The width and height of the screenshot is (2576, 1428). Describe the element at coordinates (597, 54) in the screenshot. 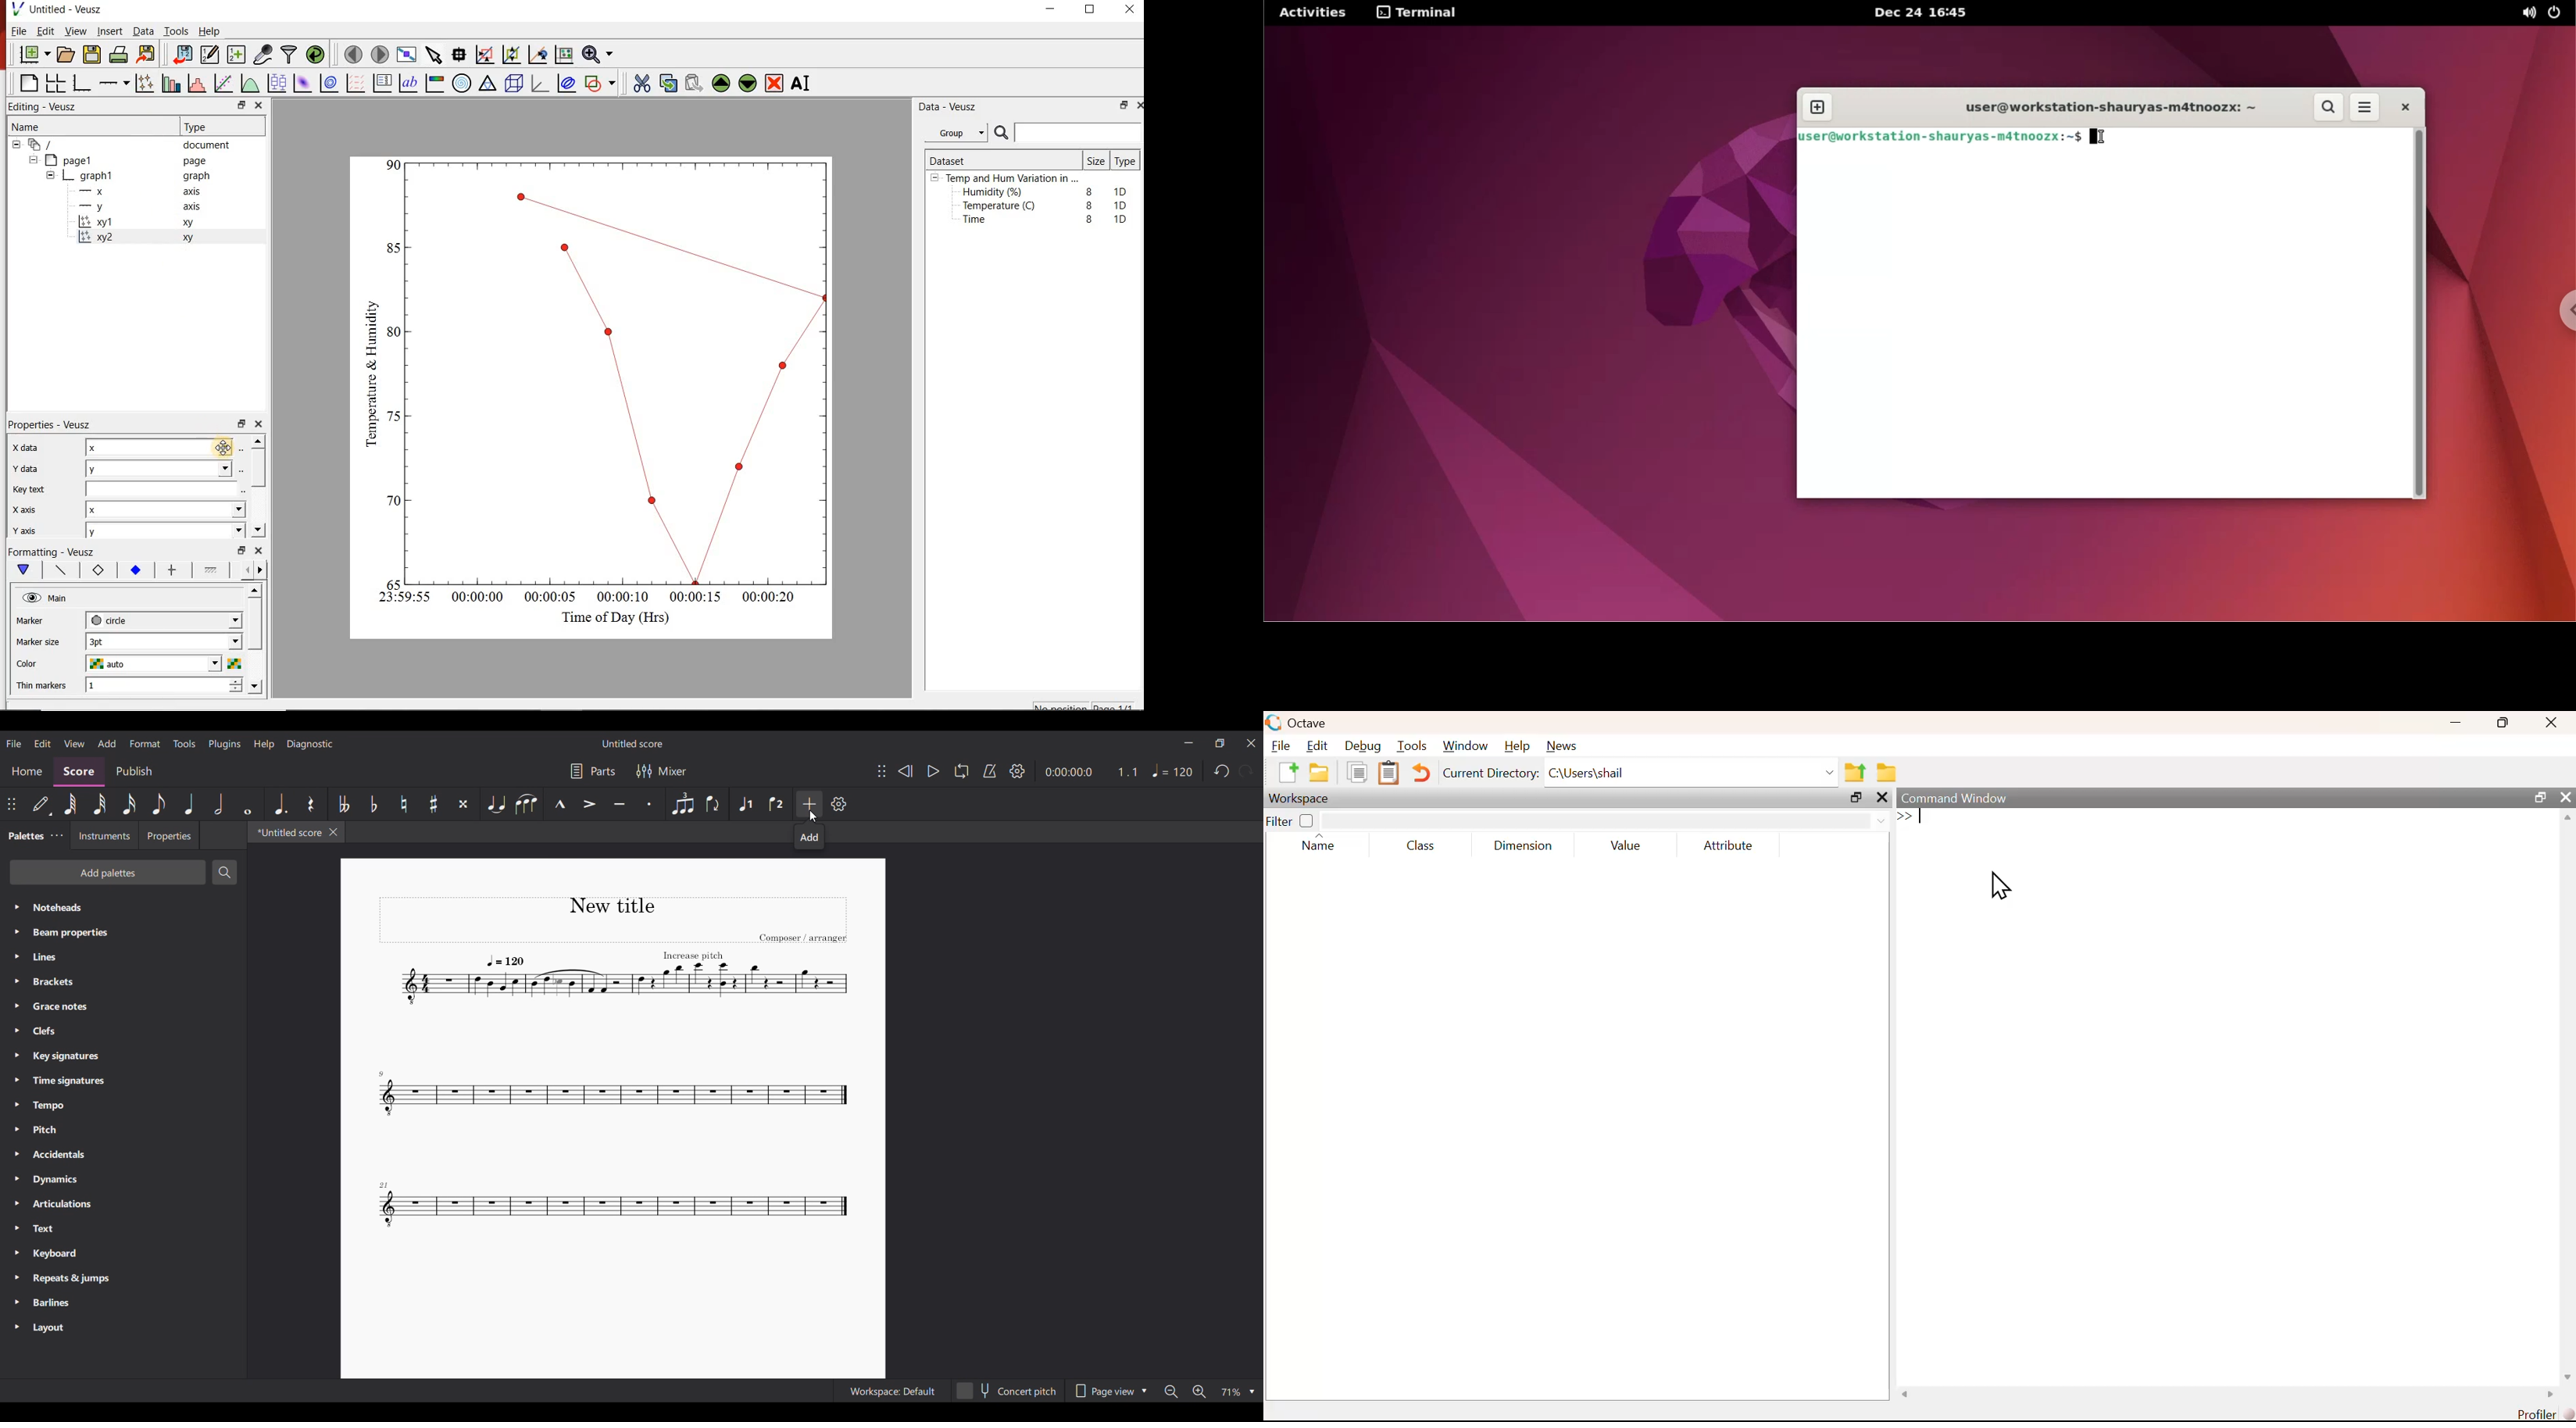

I see `Zoom functions menu` at that location.